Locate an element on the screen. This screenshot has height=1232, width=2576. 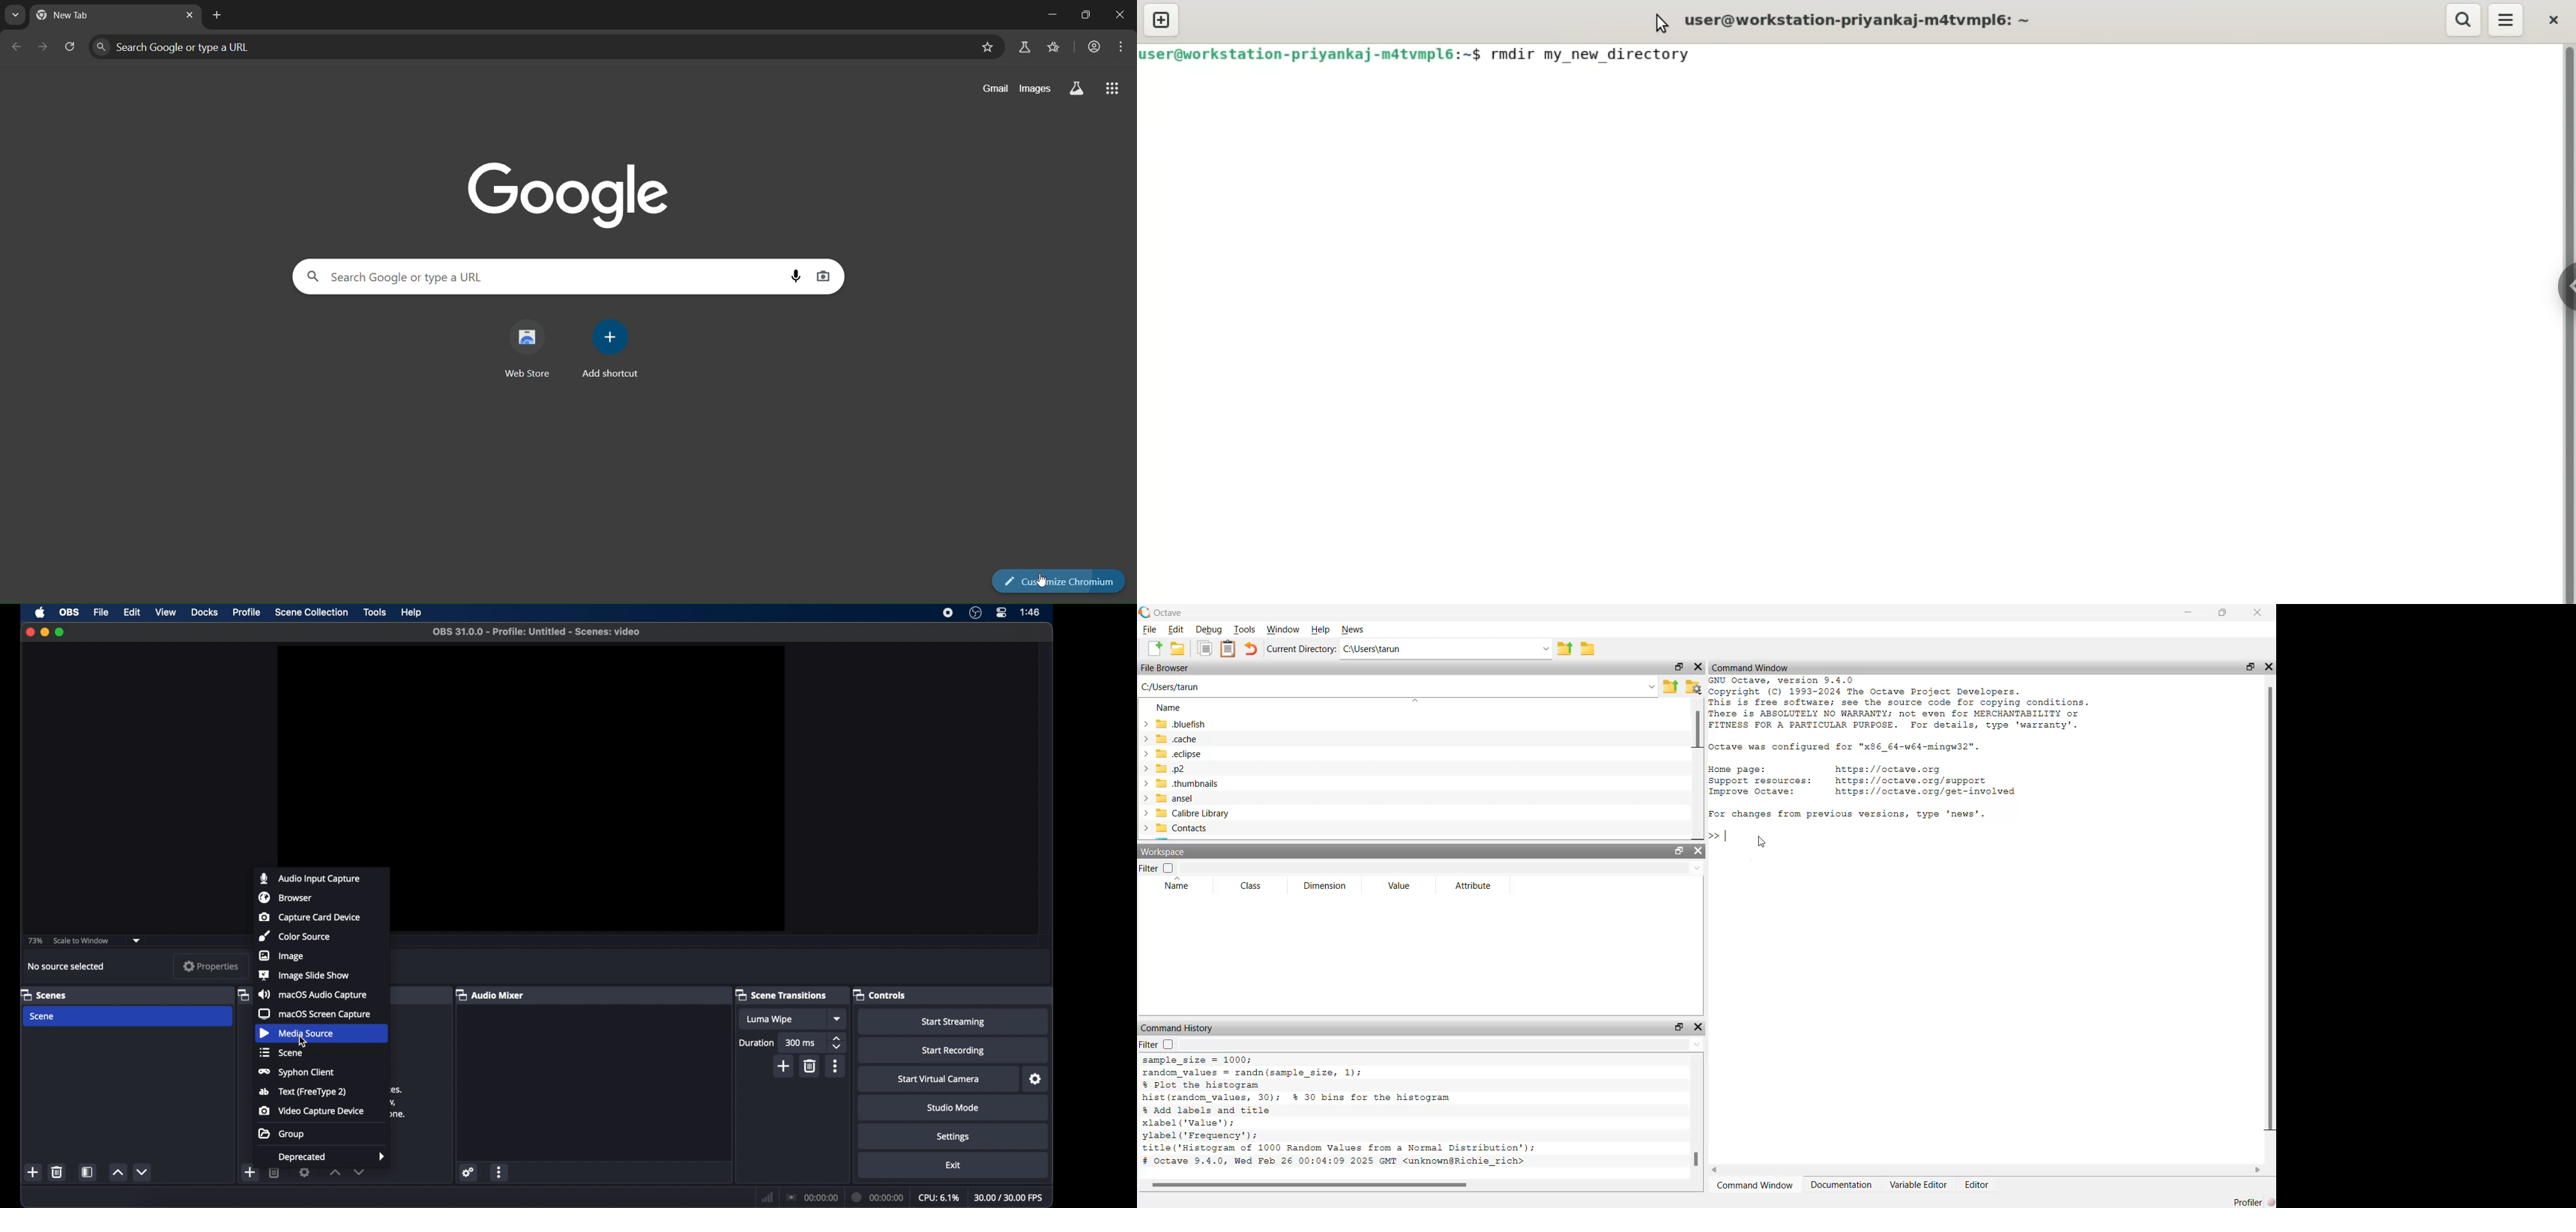
no source selected is located at coordinates (66, 966).